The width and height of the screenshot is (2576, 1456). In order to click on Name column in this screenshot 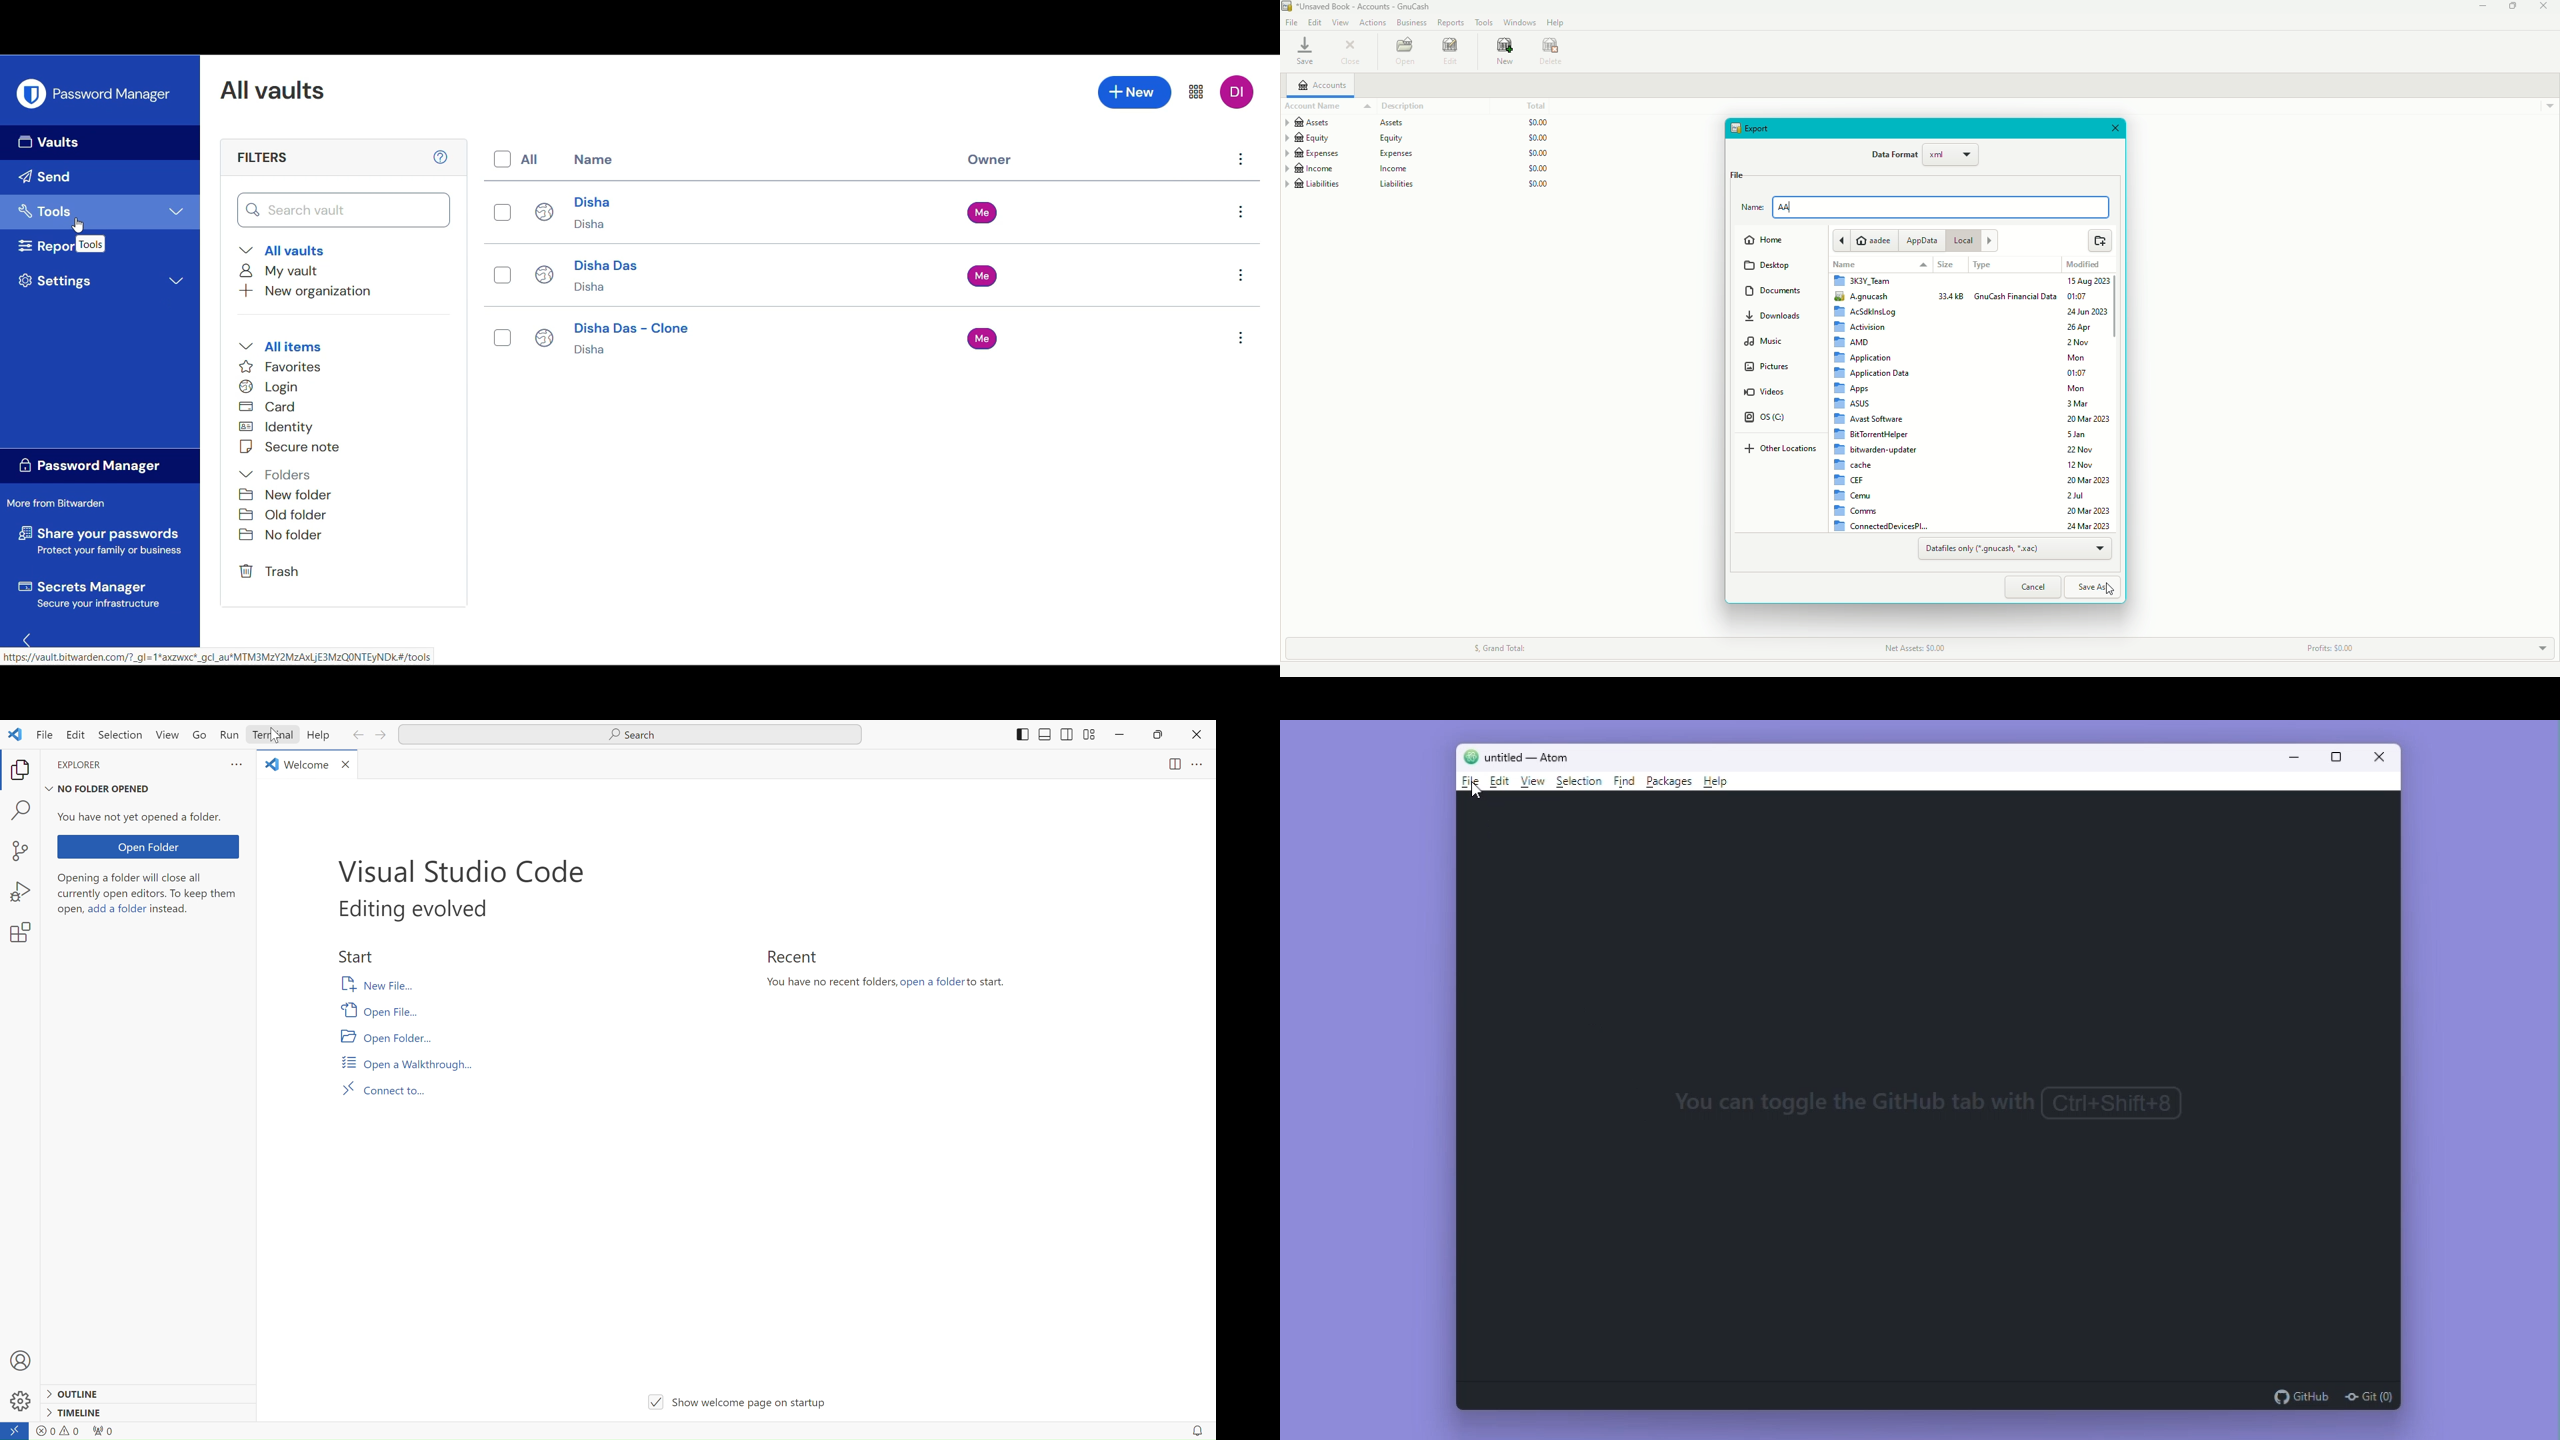, I will do `click(593, 159)`.